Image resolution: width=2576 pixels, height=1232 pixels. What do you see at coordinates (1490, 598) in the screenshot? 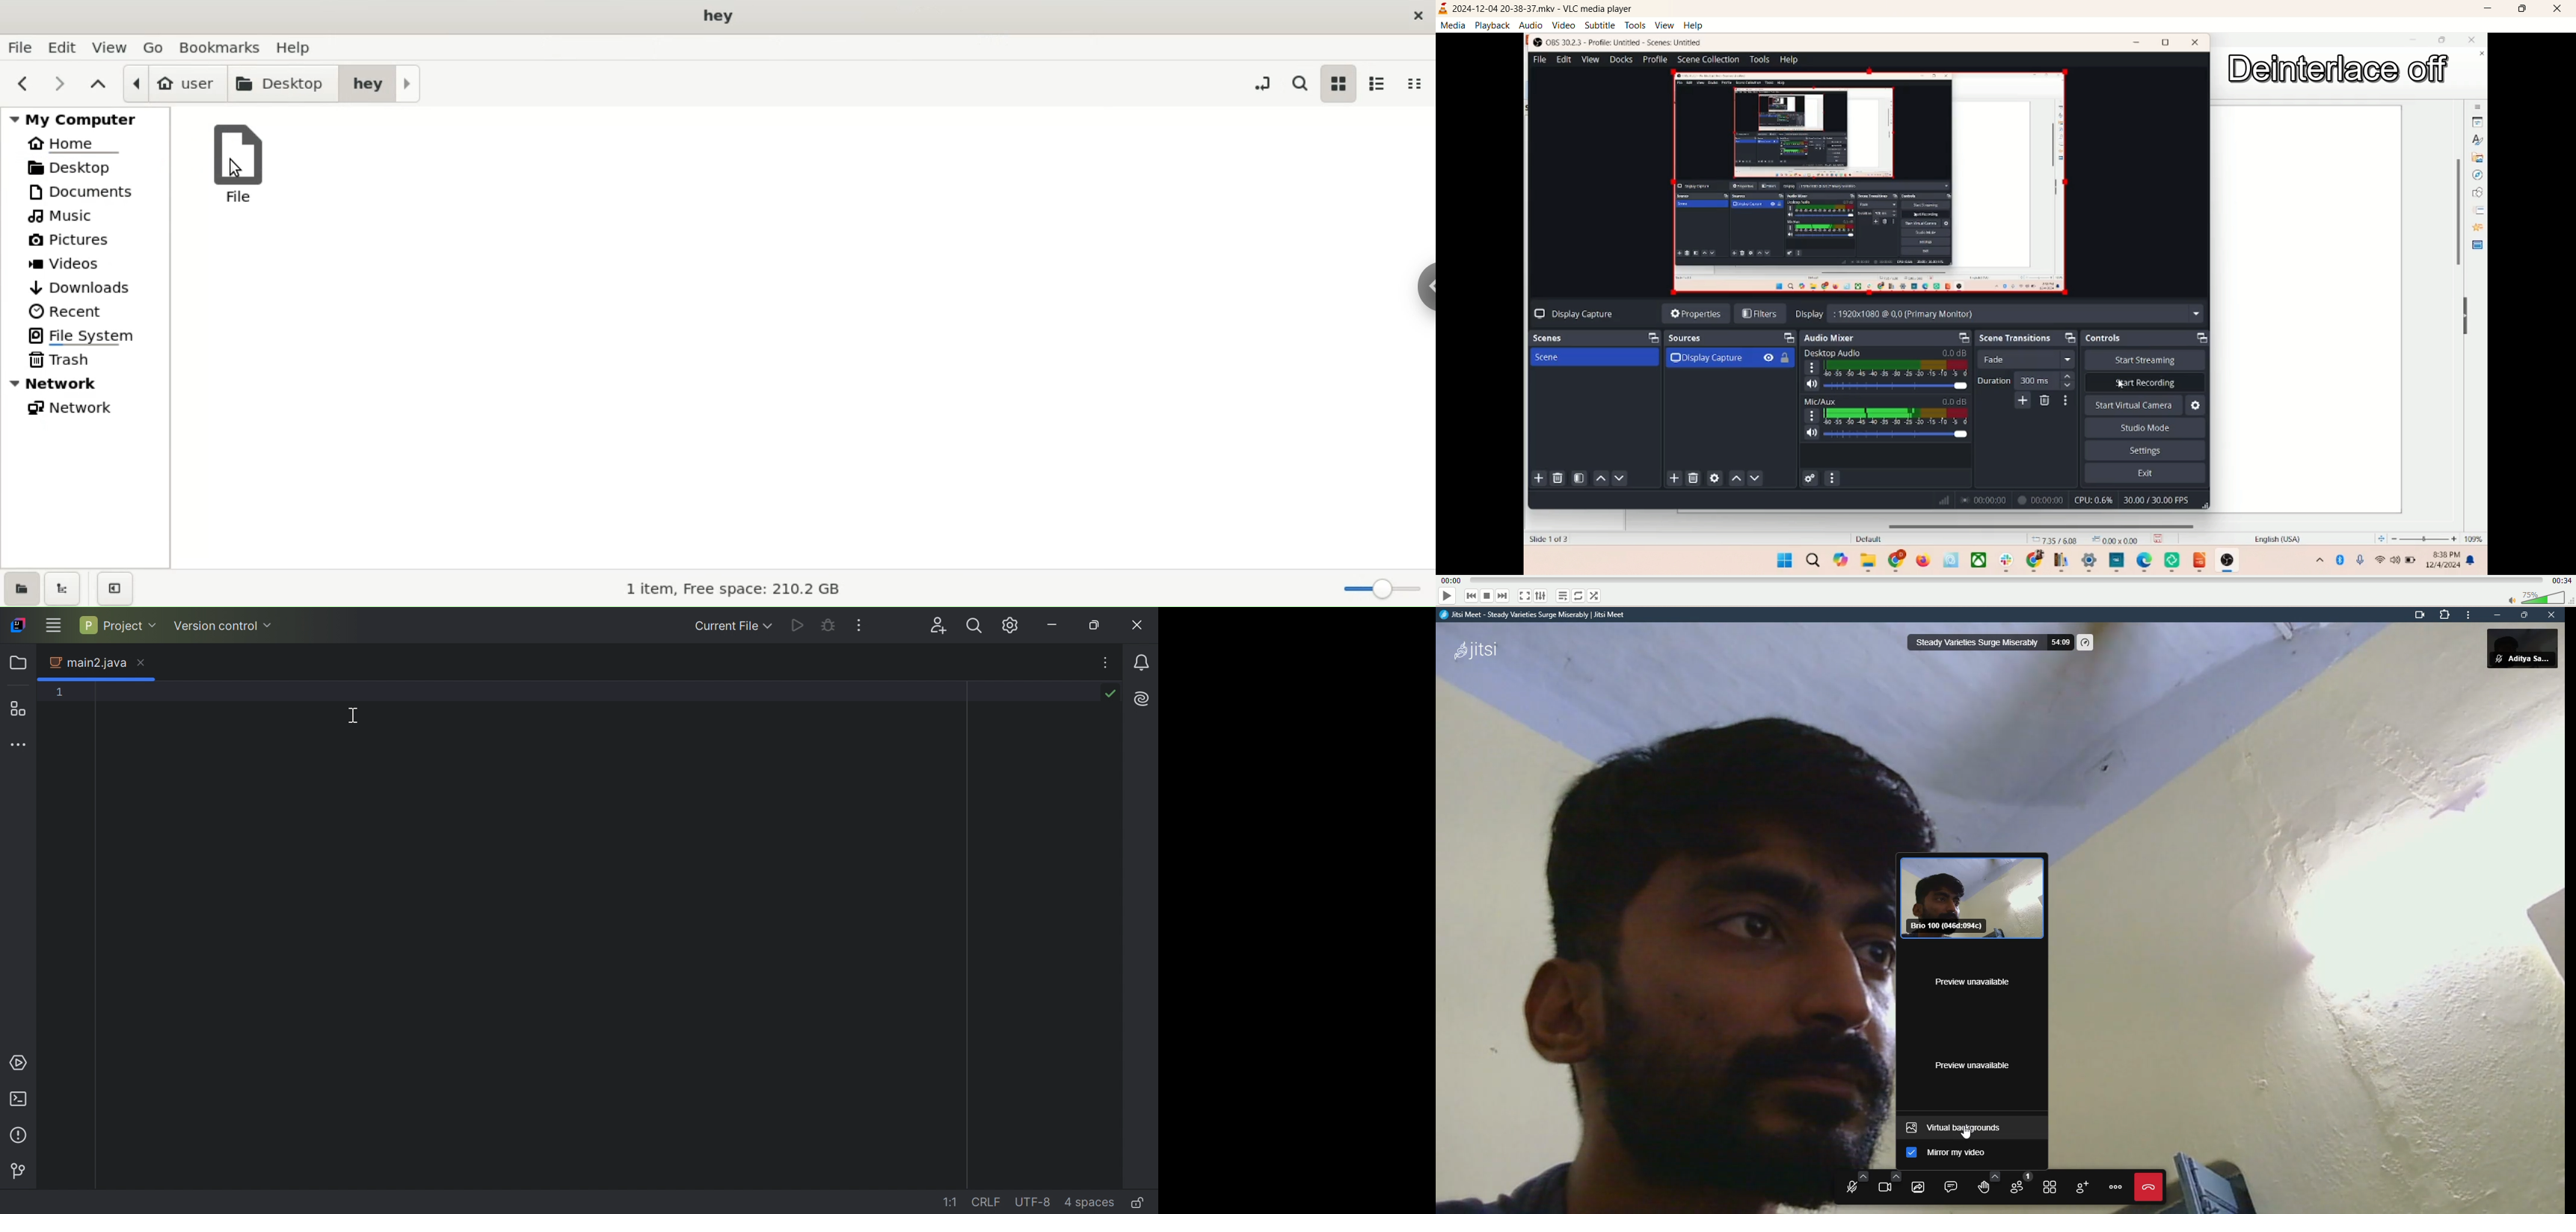
I see `stop` at bounding box center [1490, 598].